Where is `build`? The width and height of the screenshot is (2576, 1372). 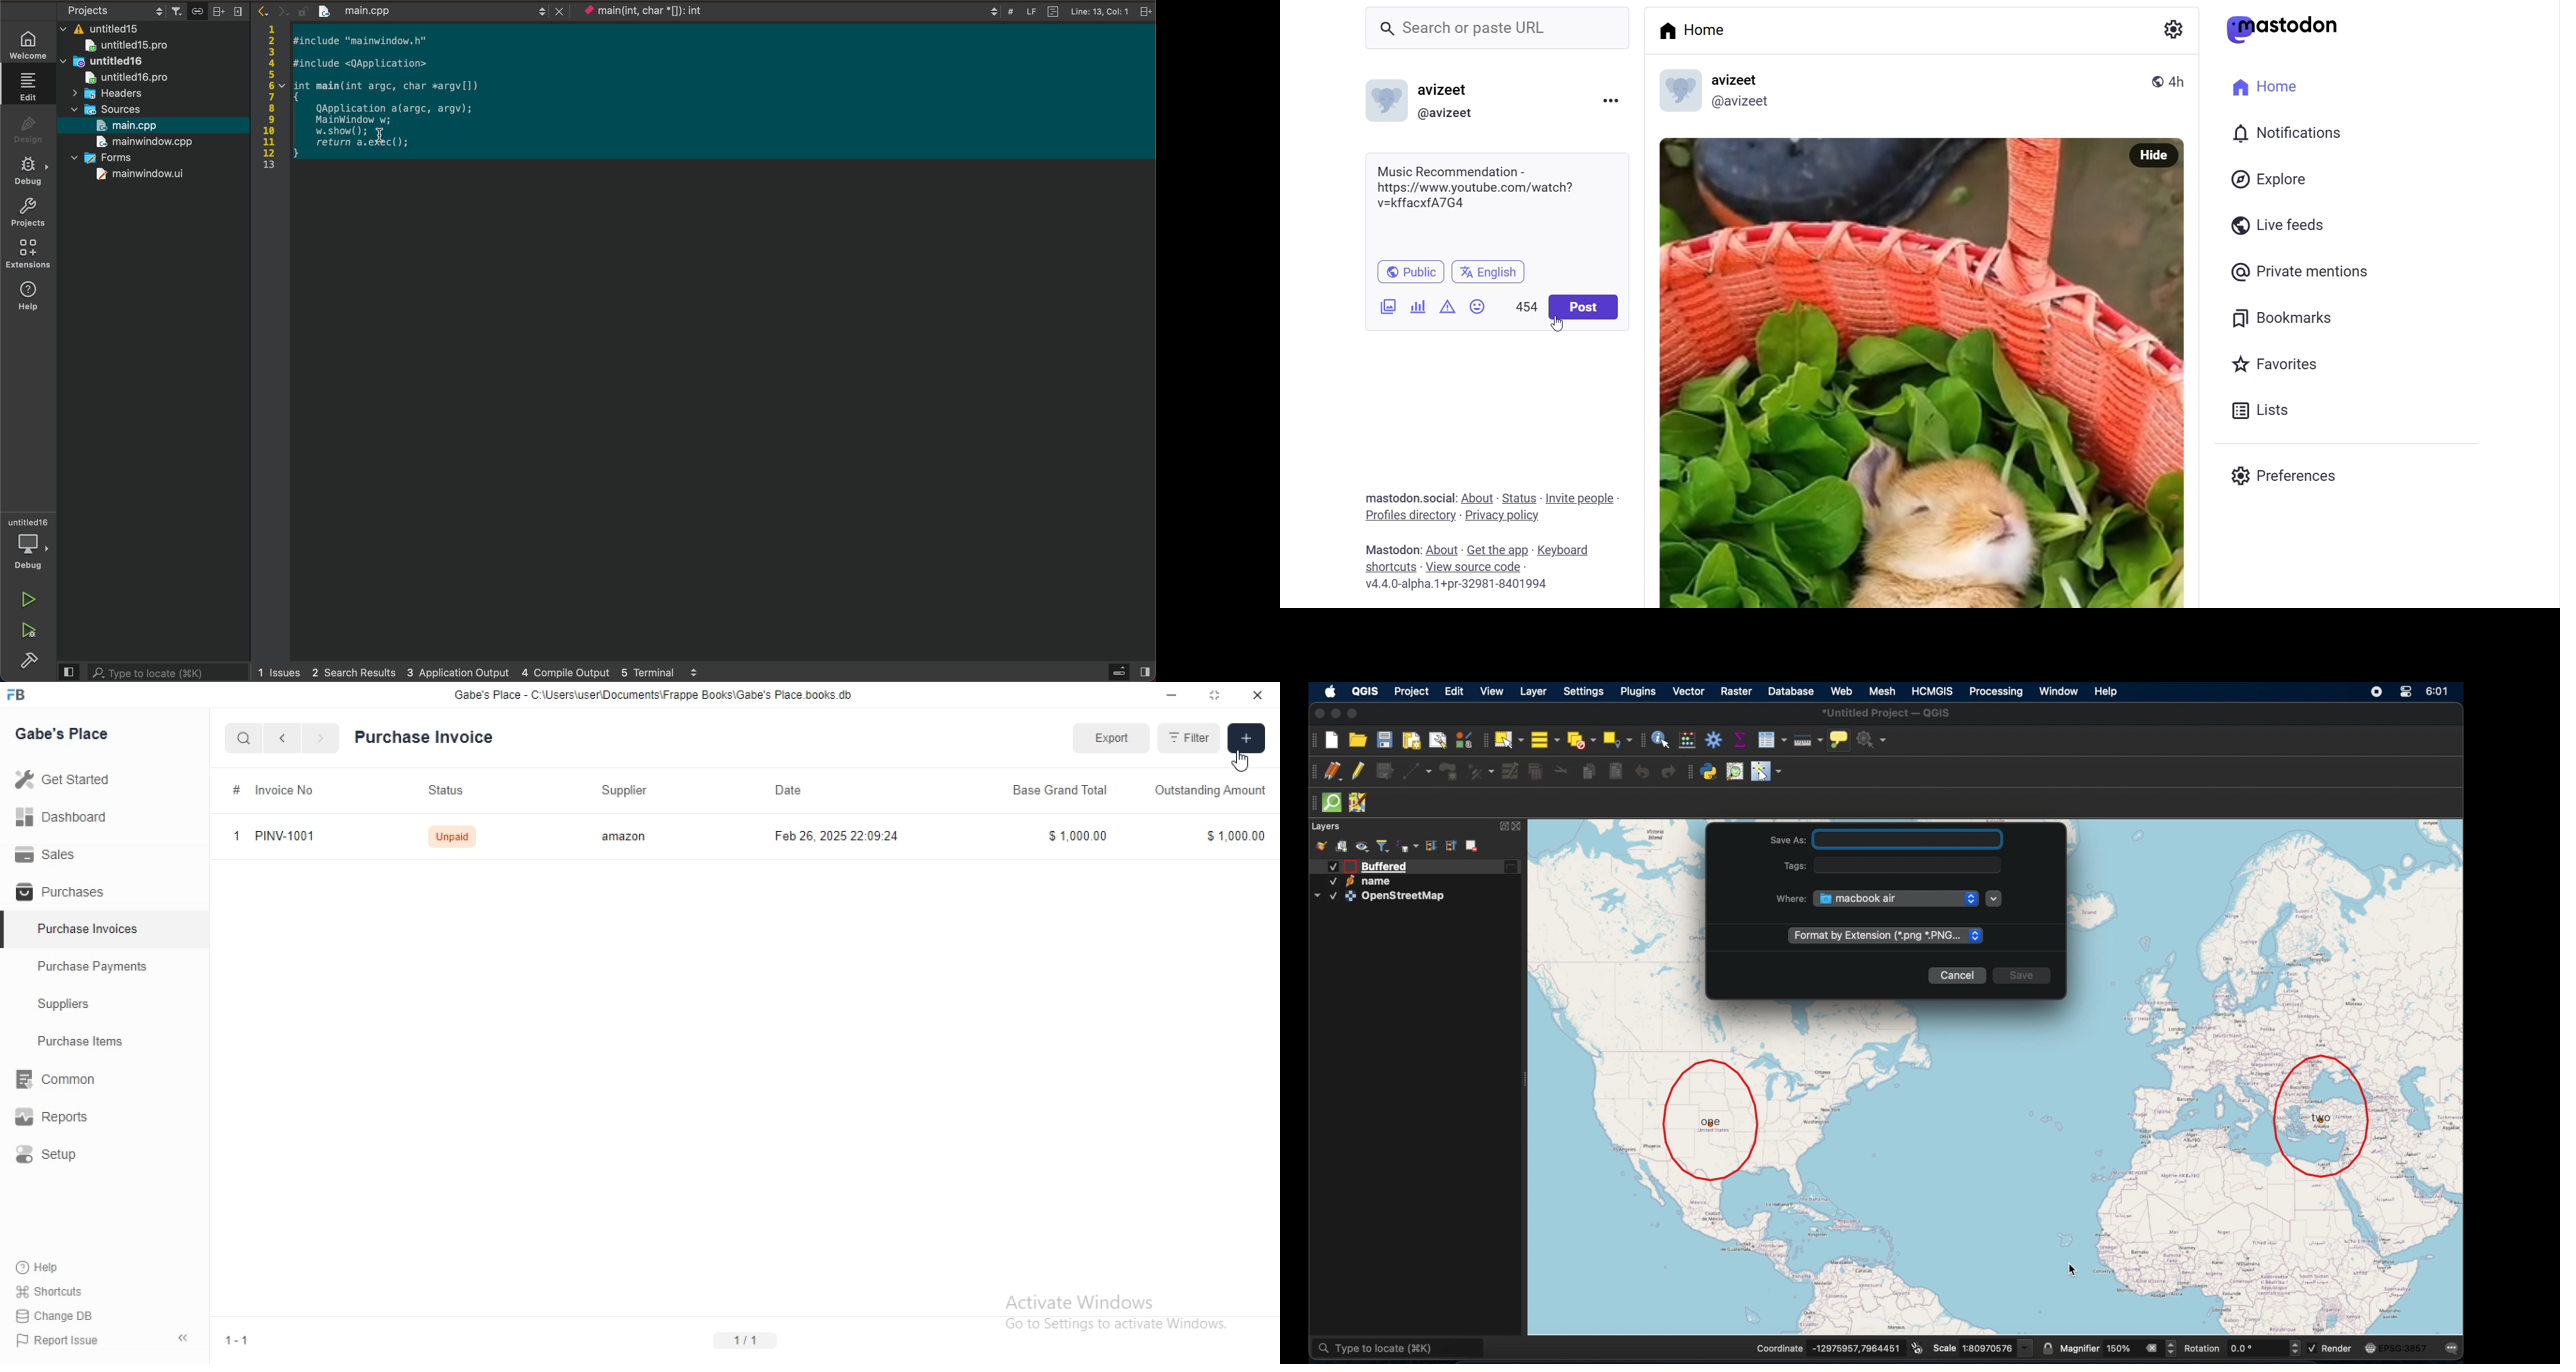 build is located at coordinates (24, 660).